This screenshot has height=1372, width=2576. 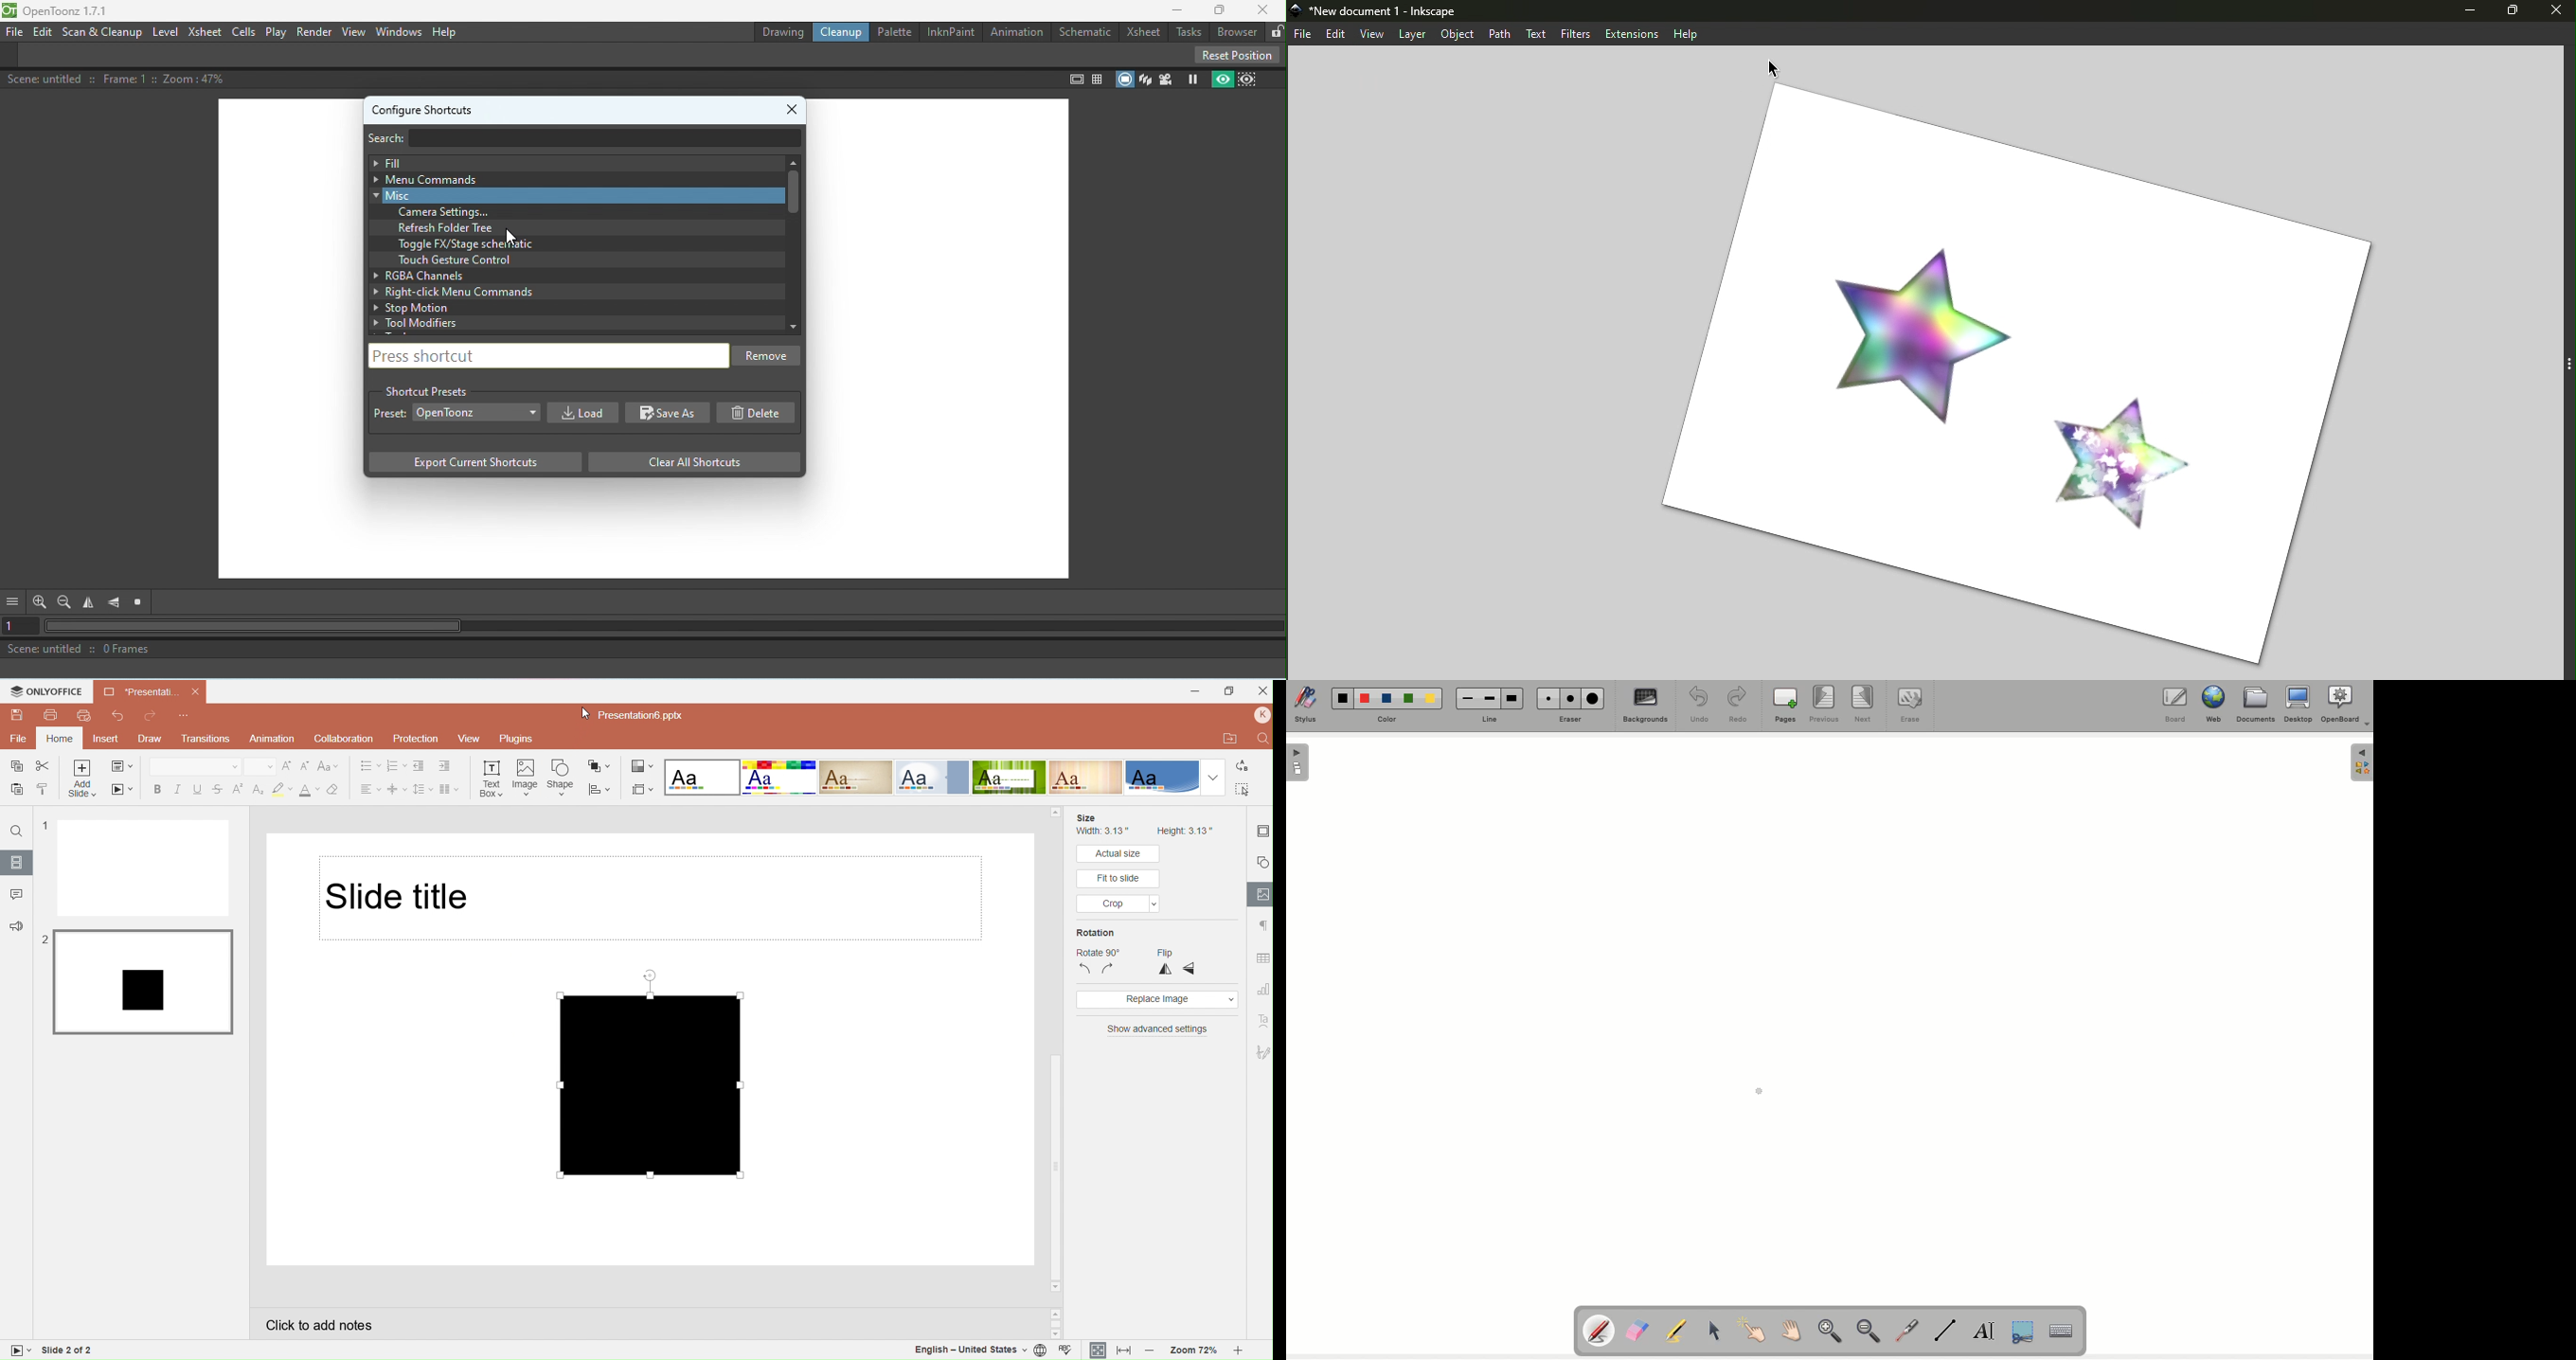 I want to click on Red, so click(x=1365, y=700).